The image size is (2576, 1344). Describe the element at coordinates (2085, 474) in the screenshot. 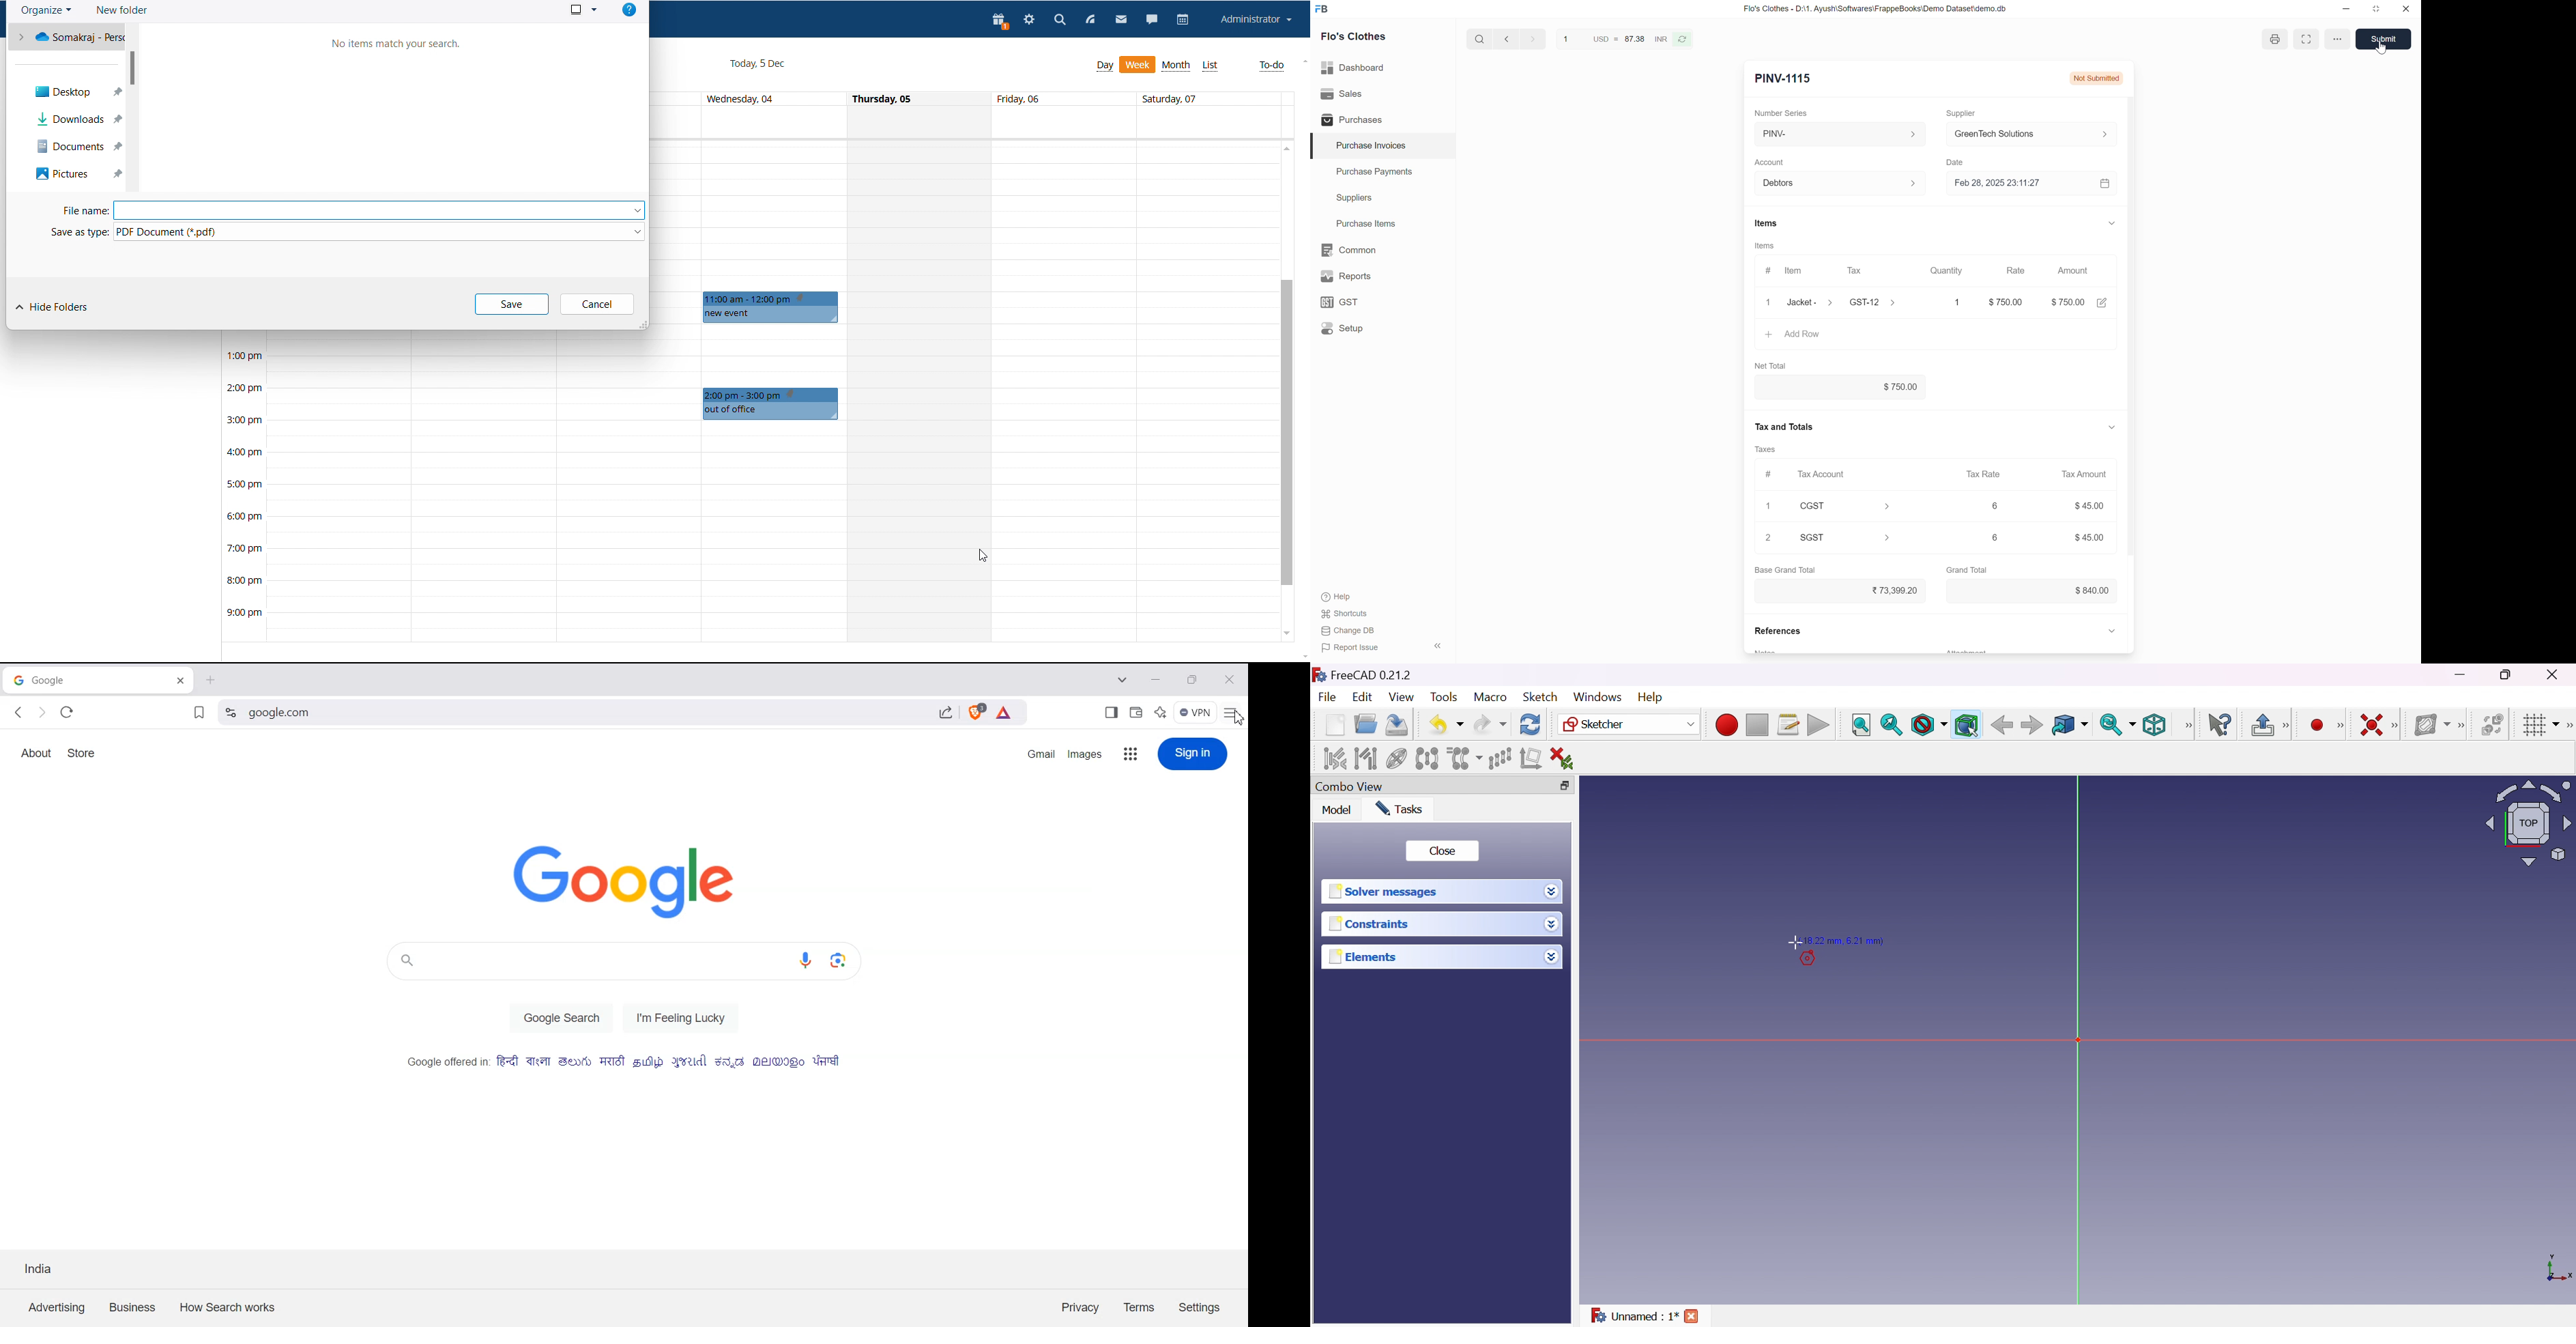

I see `Tax Amount` at that location.